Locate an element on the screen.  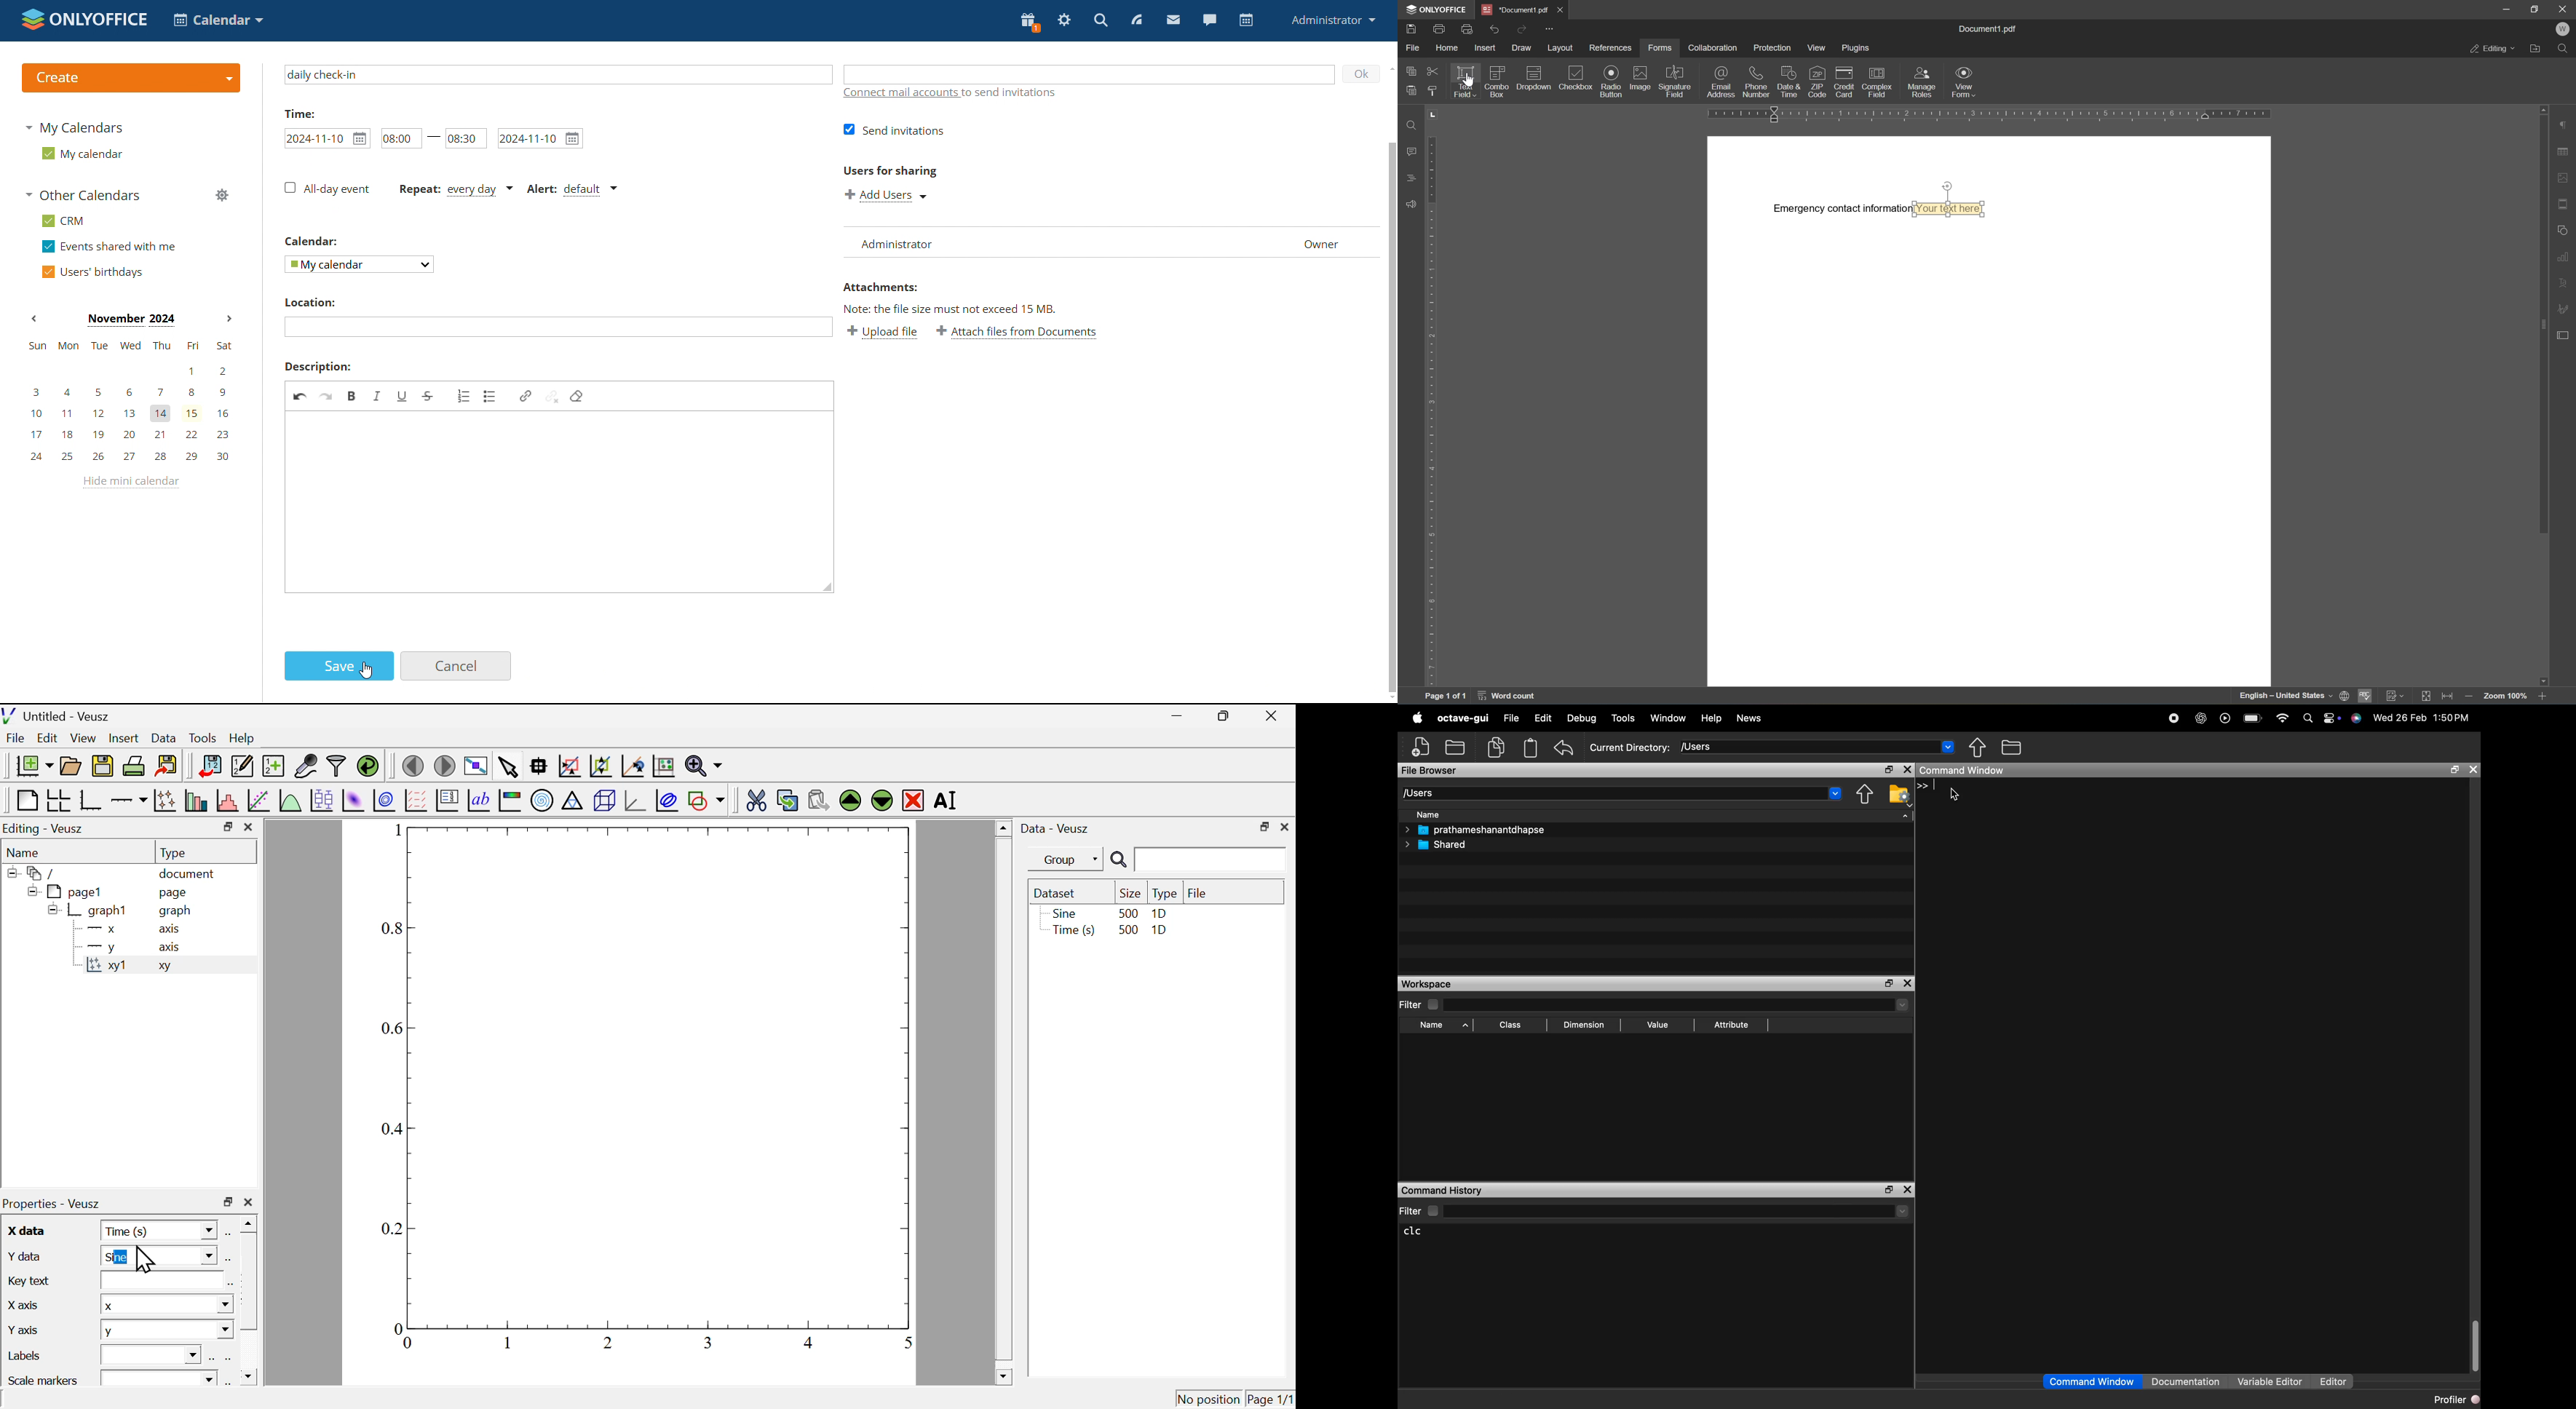
customize quick access toolbar is located at coordinates (1550, 28).